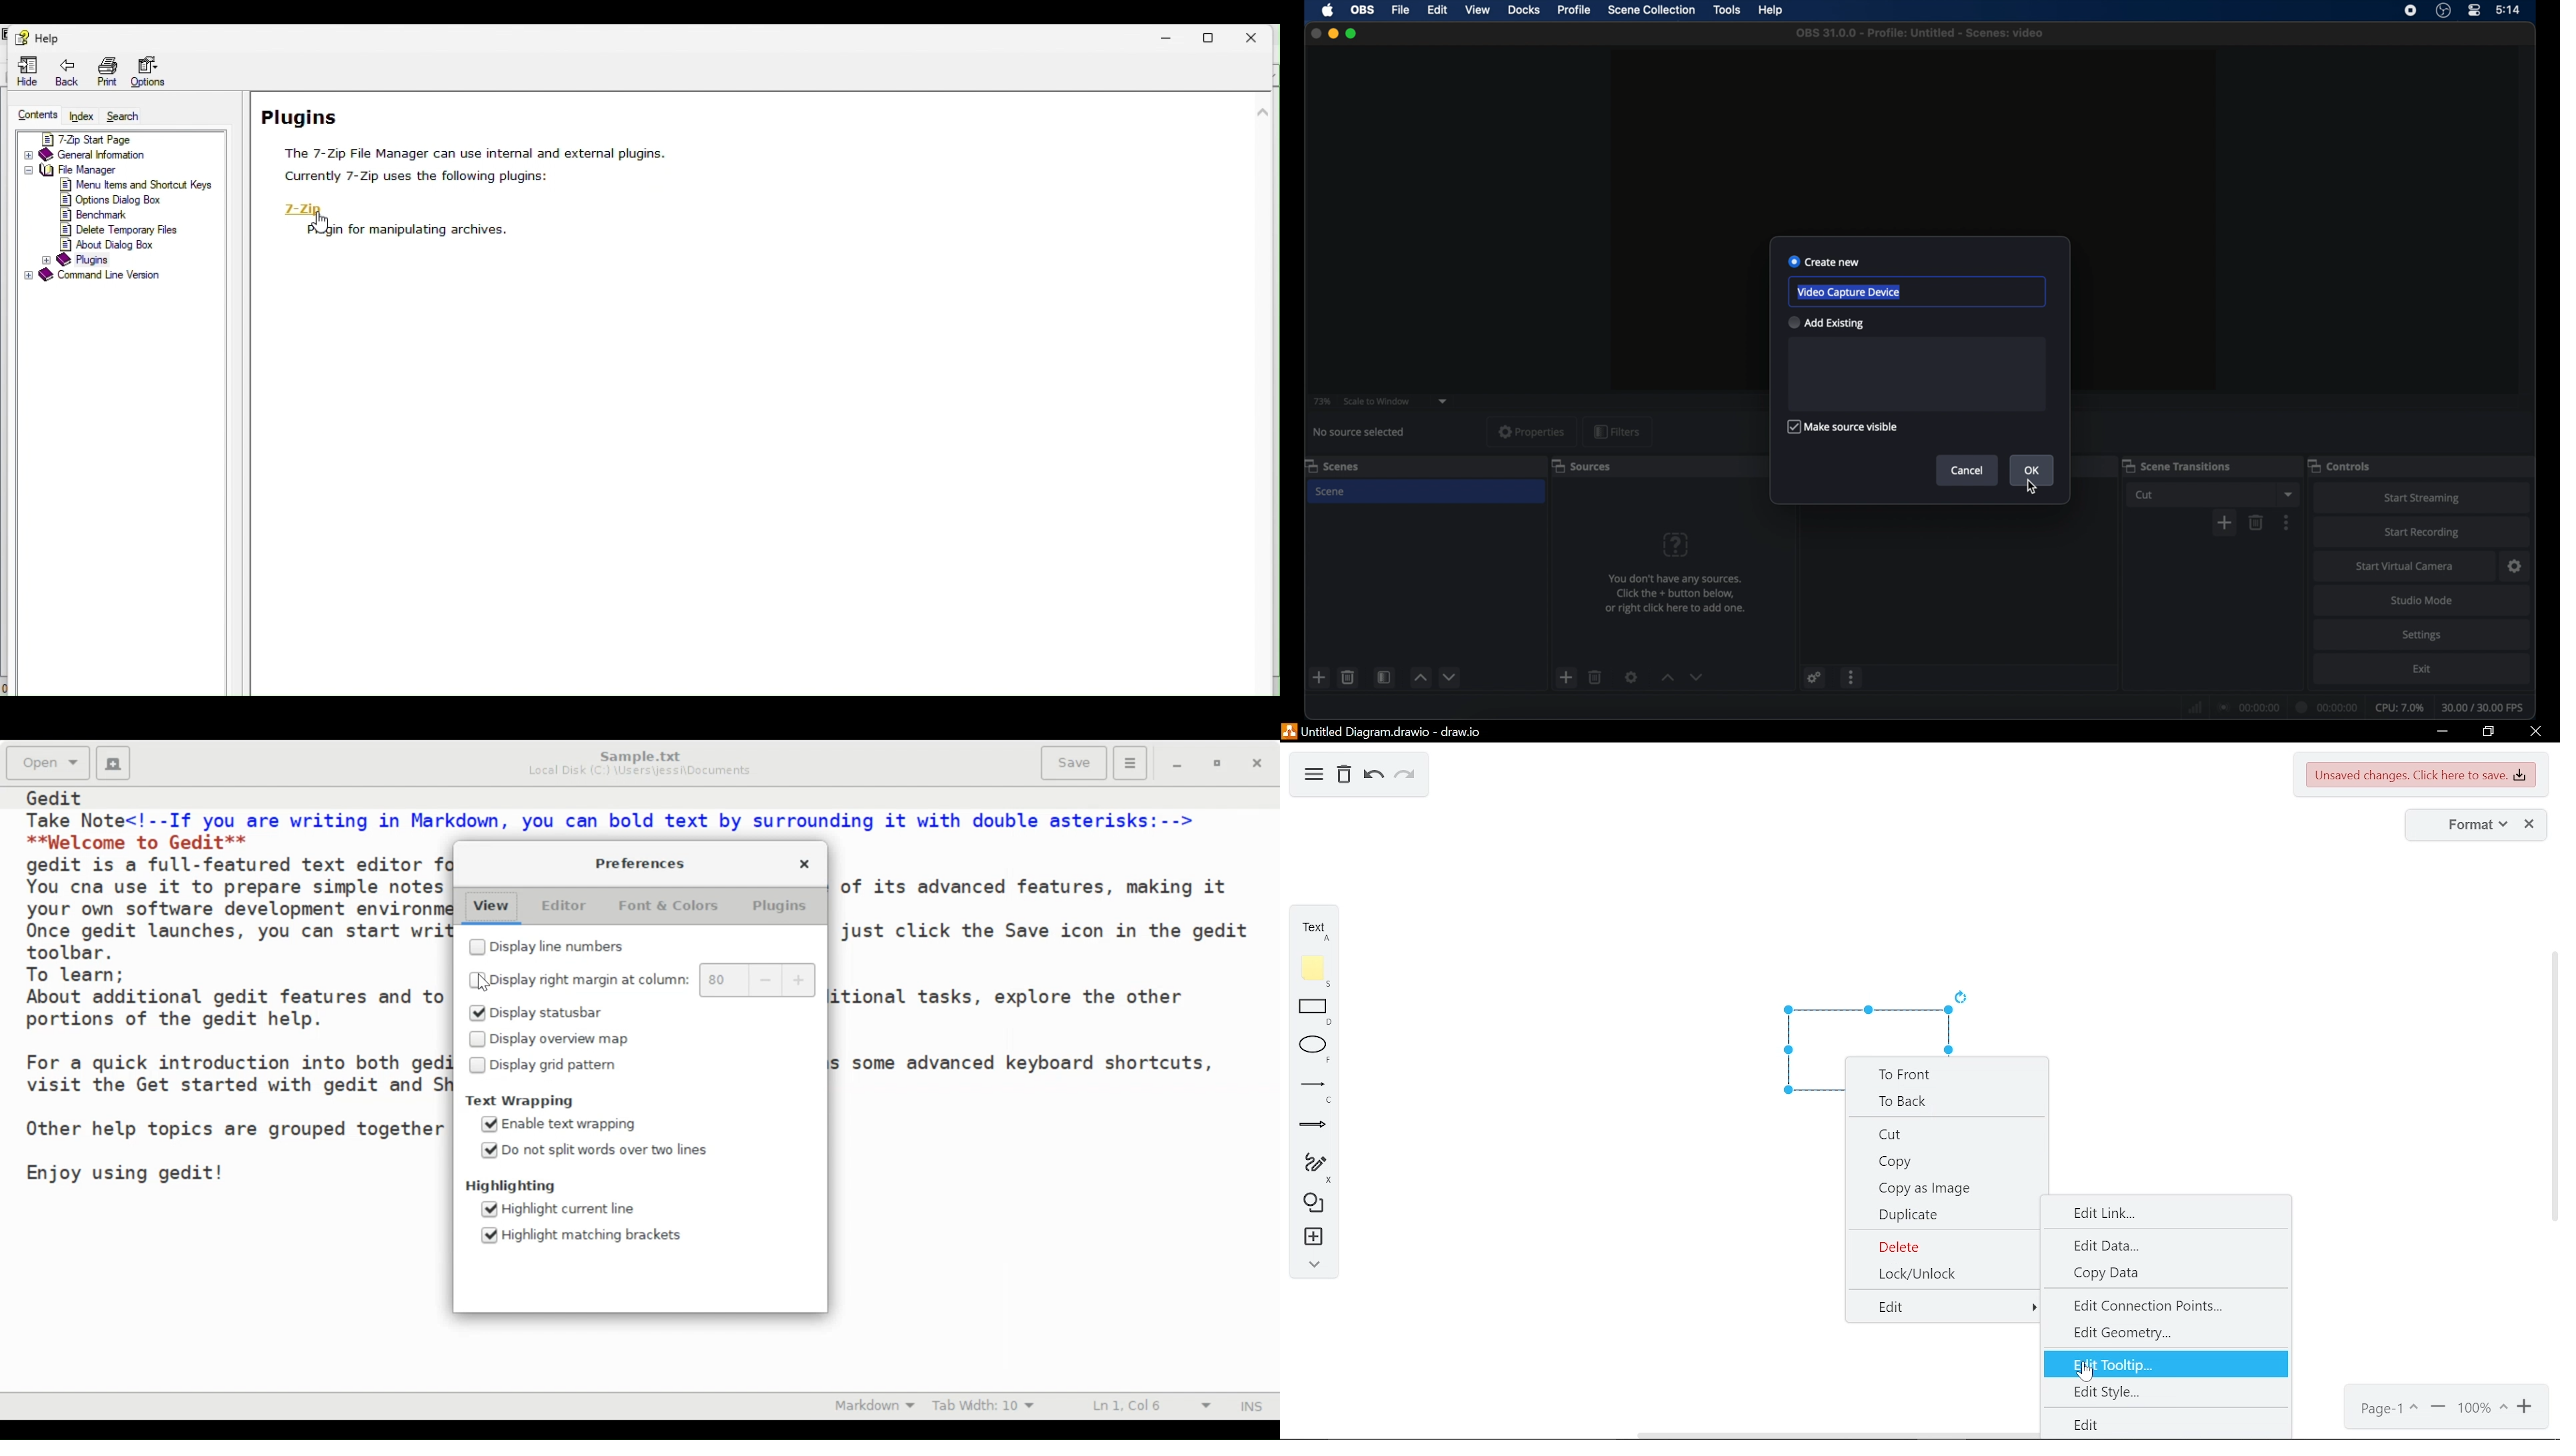  What do you see at coordinates (1331, 492) in the screenshot?
I see `scene` at bounding box center [1331, 492].